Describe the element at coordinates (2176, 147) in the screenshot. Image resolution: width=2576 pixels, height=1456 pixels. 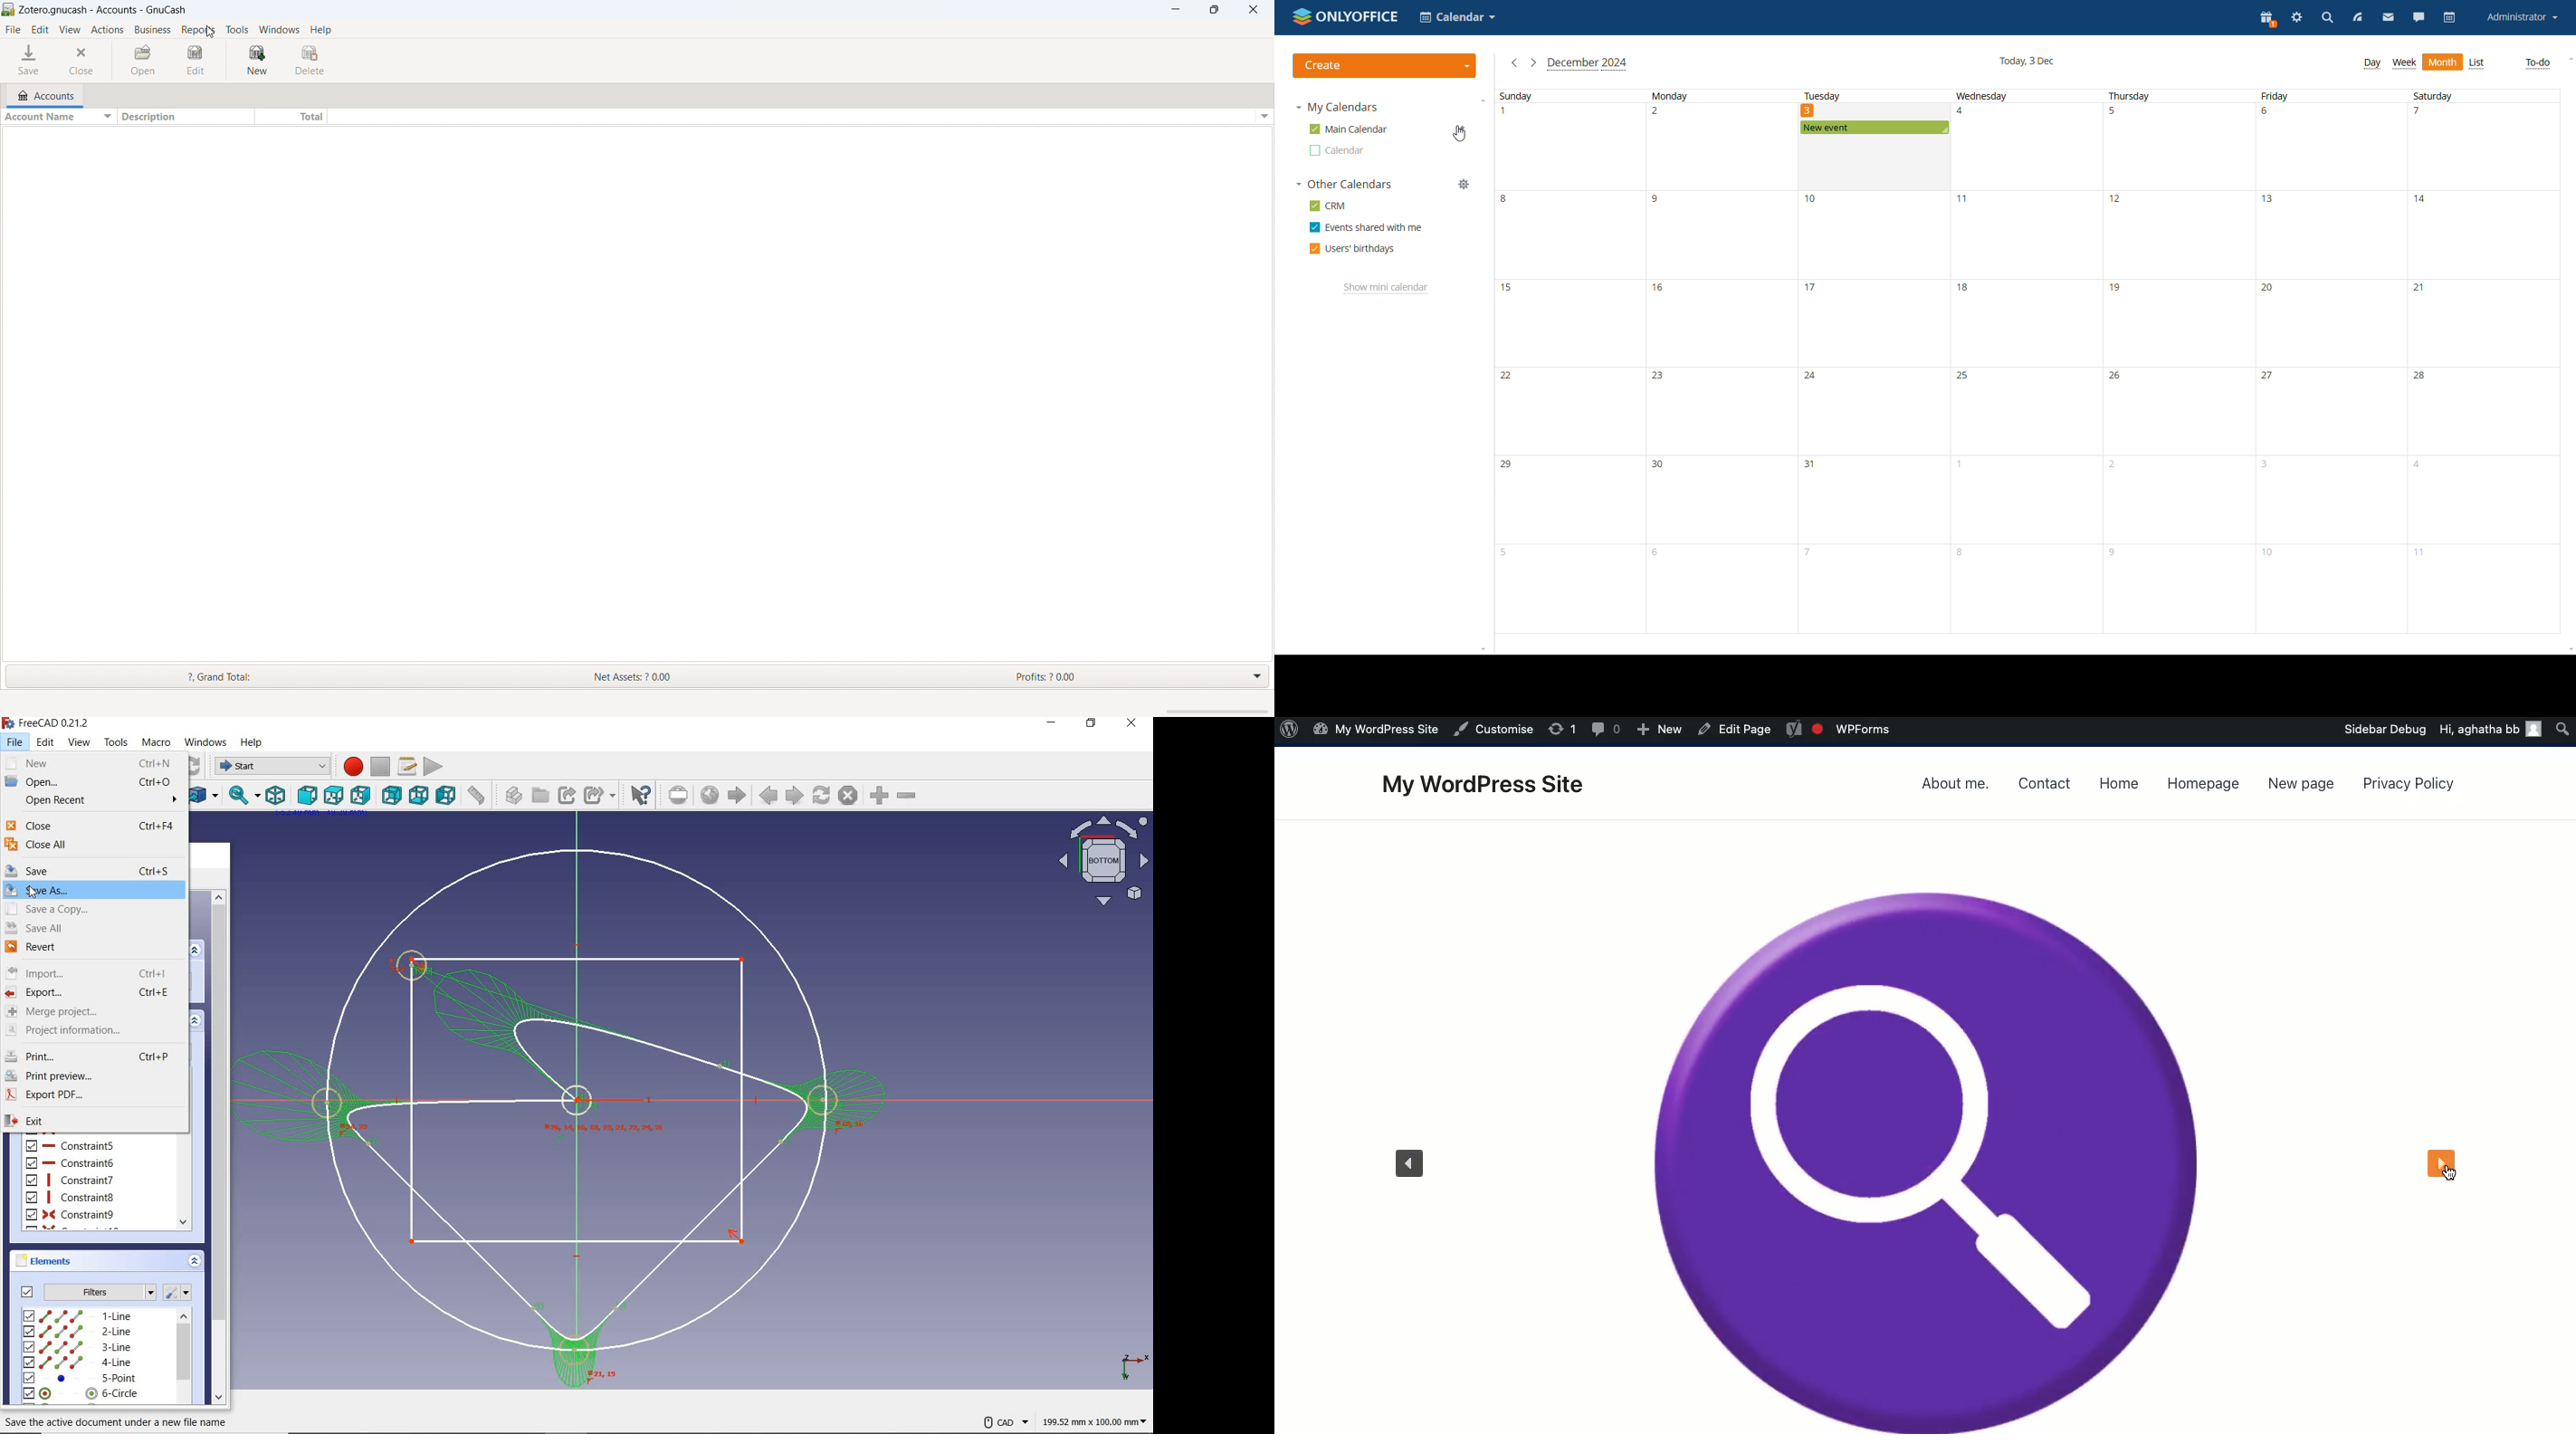
I see `date` at that location.